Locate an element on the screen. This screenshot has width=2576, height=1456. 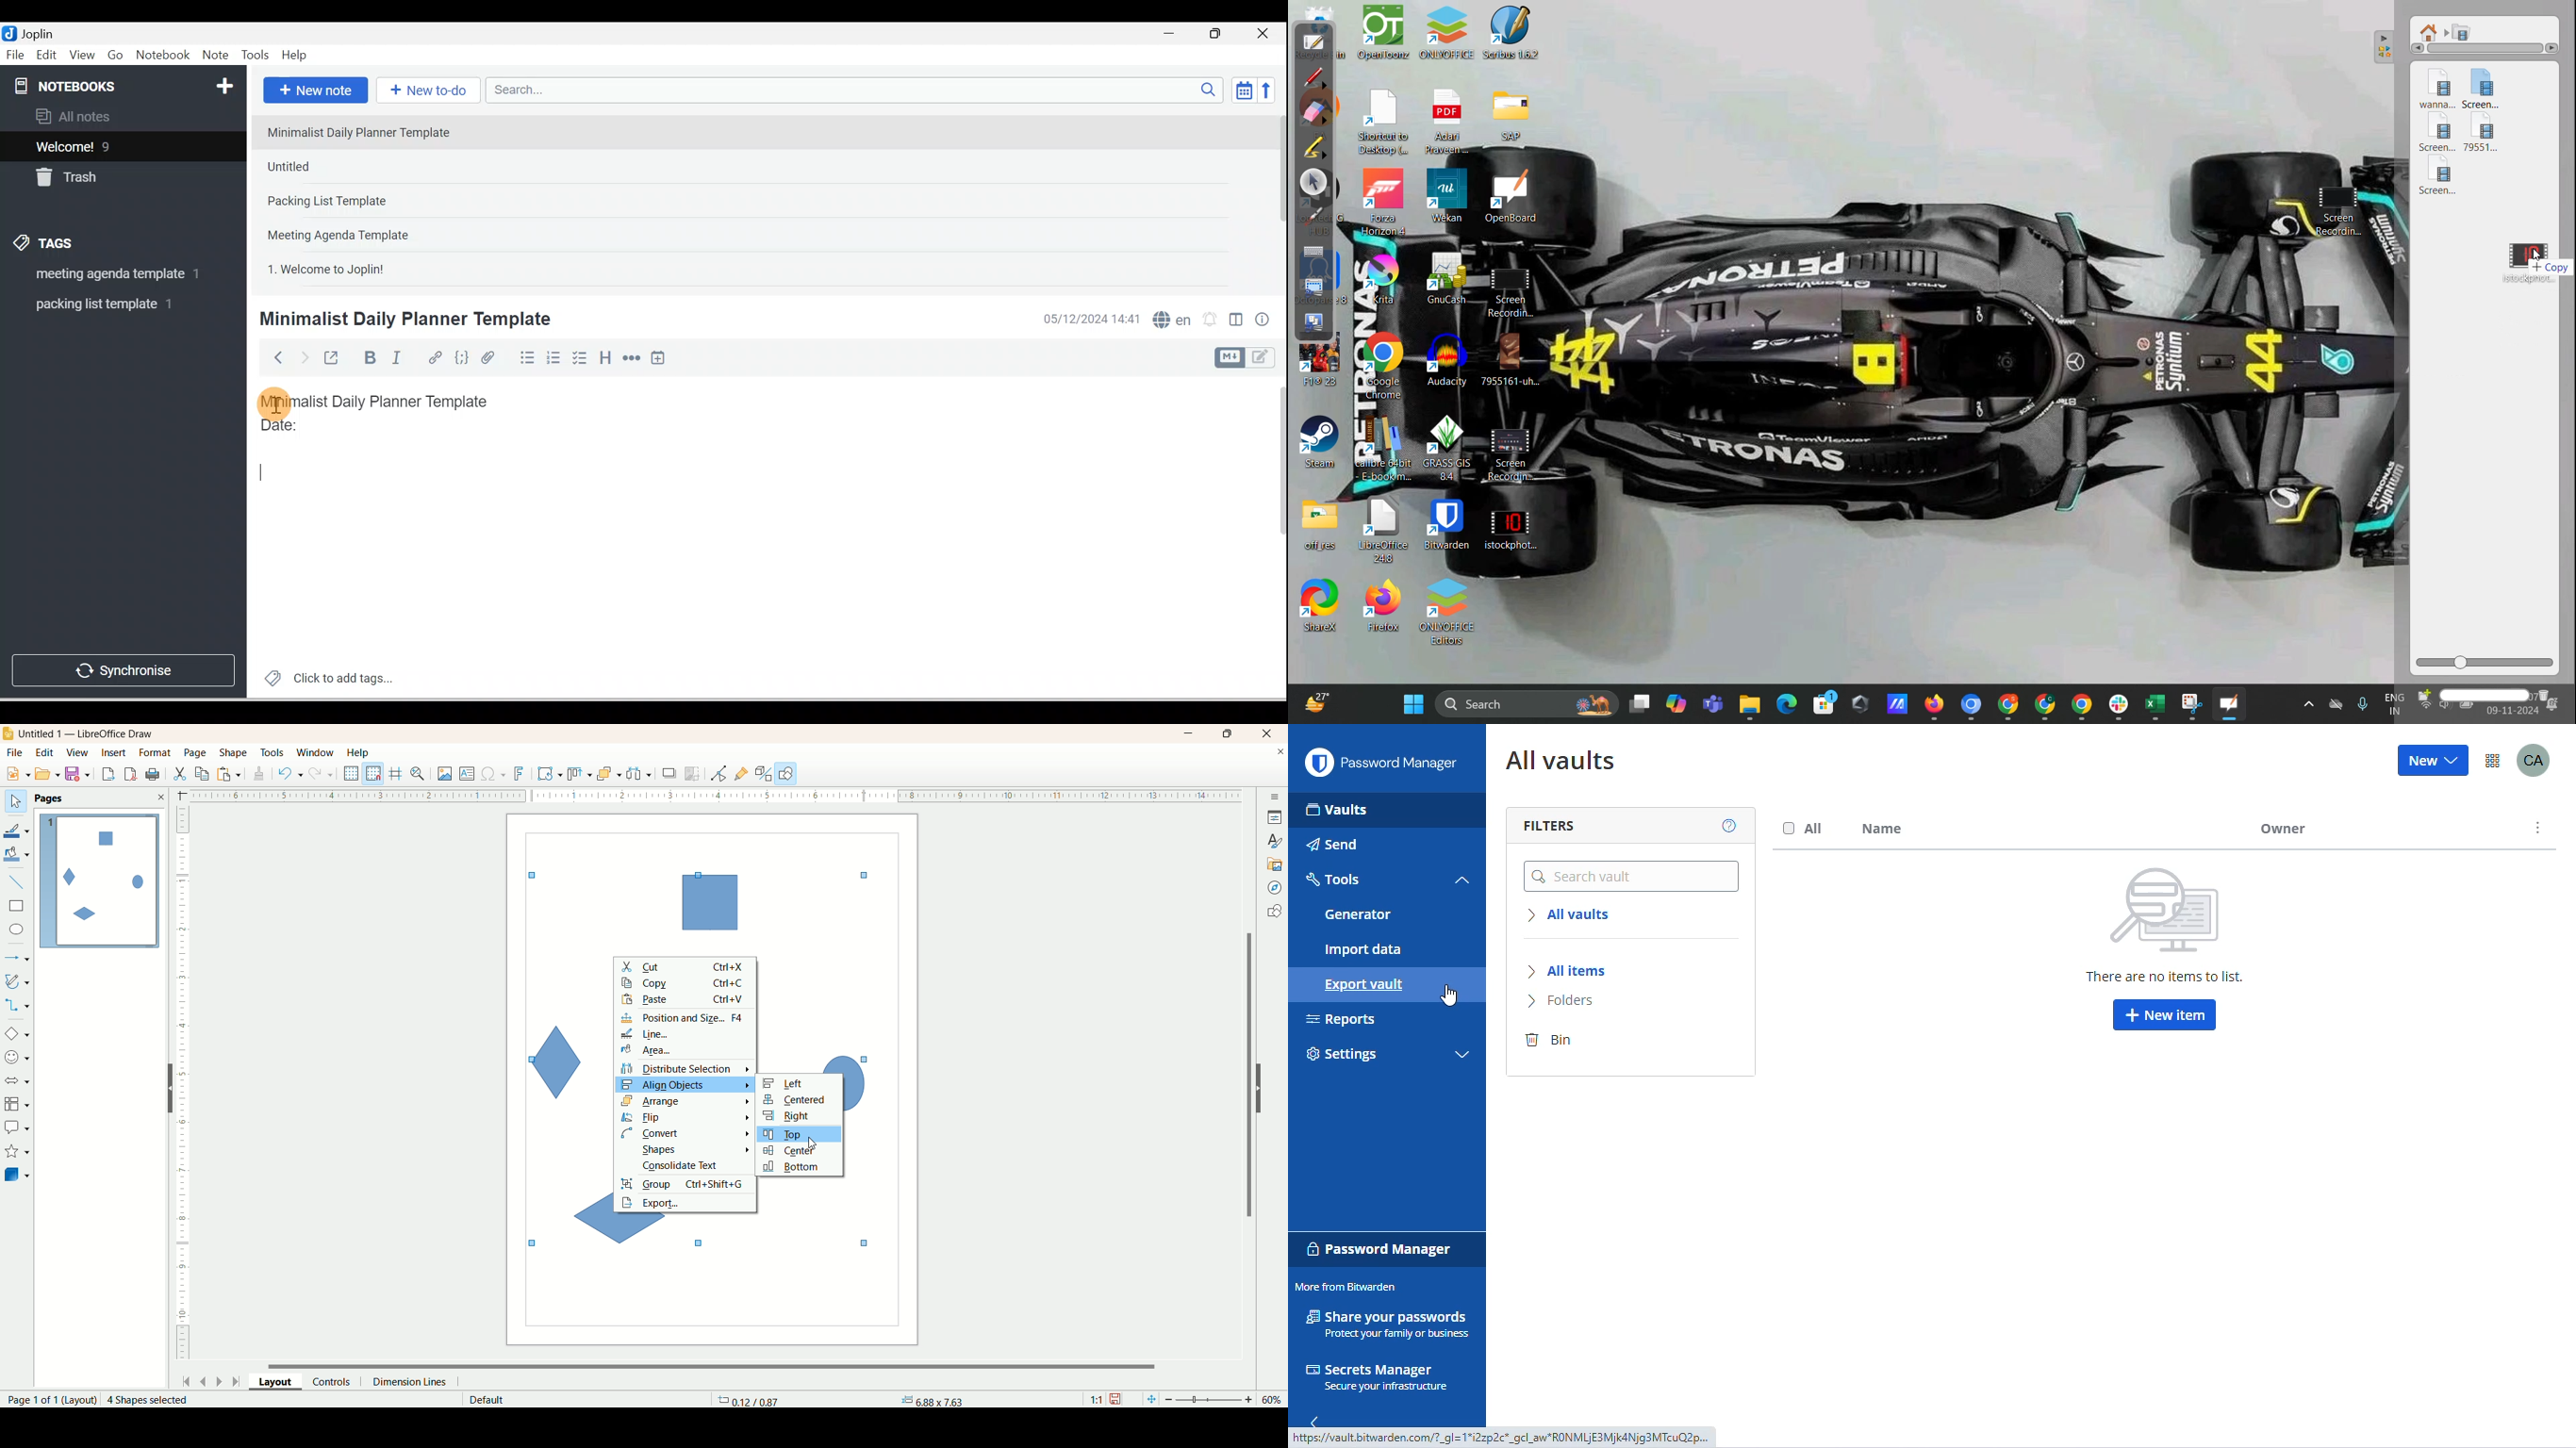
Bold is located at coordinates (368, 358).